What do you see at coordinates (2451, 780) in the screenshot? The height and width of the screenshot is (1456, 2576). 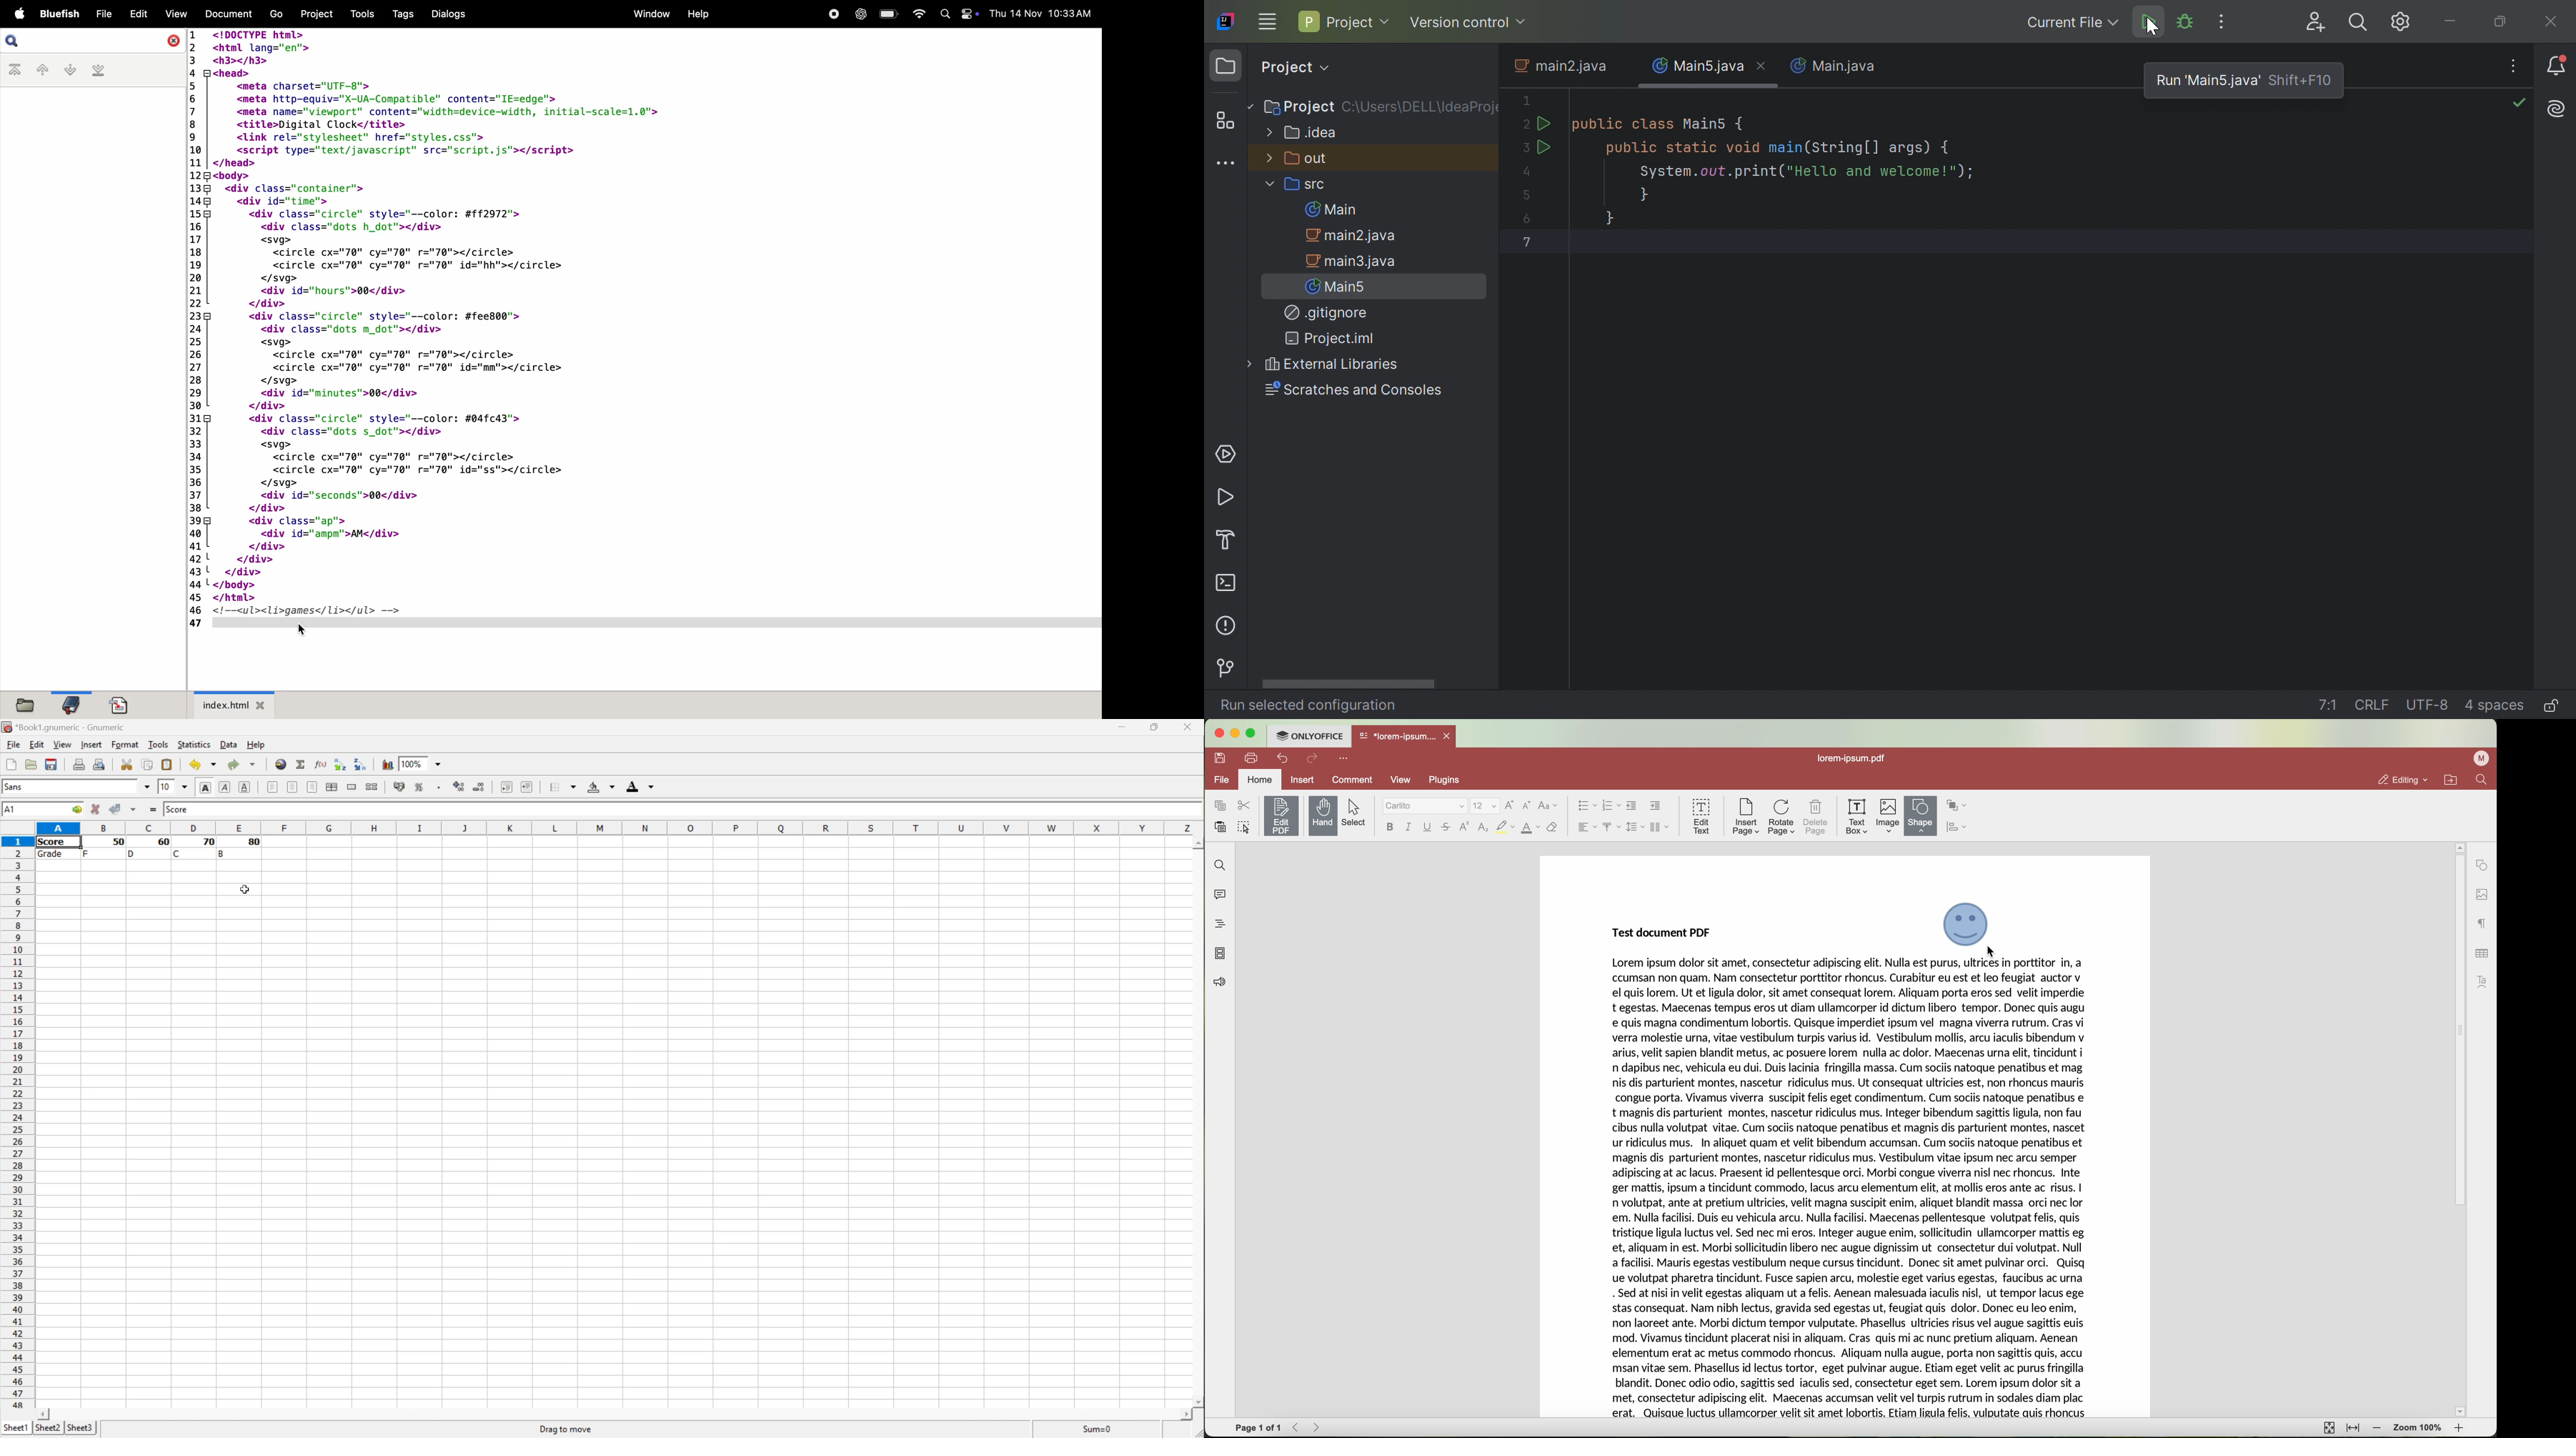 I see `open file location` at bounding box center [2451, 780].